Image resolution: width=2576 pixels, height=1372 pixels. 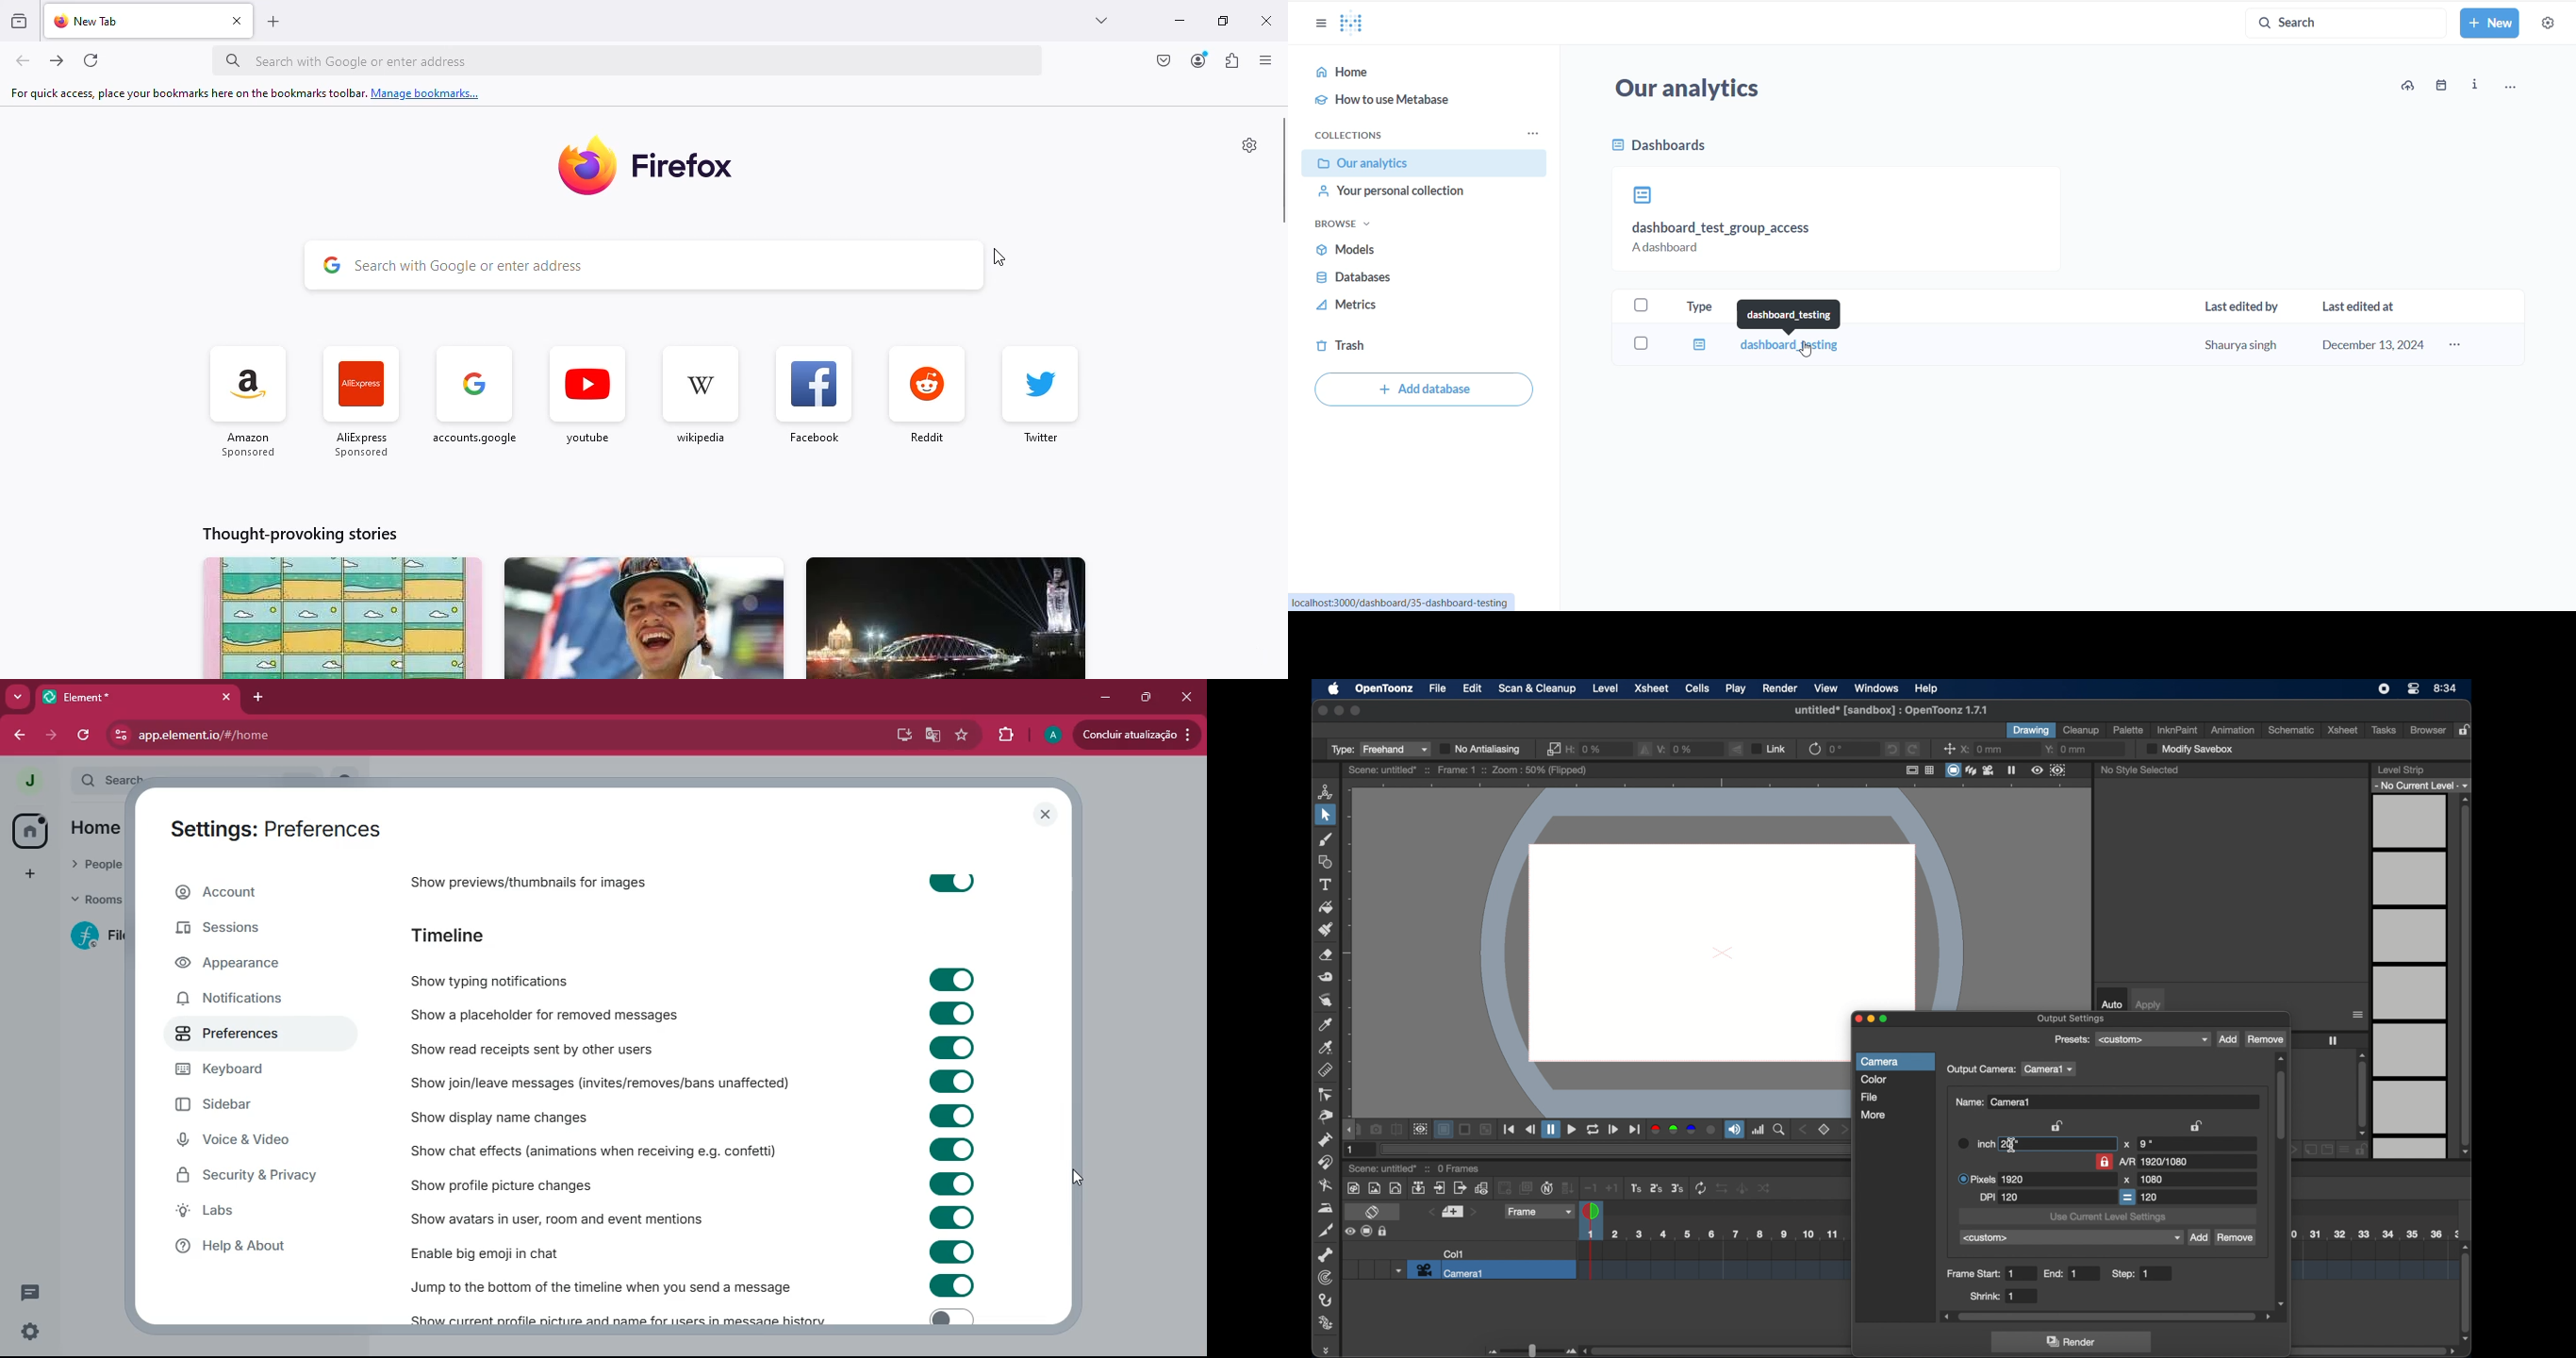 I want to click on show avatars in user, room and event mentions, so click(x=583, y=1217).